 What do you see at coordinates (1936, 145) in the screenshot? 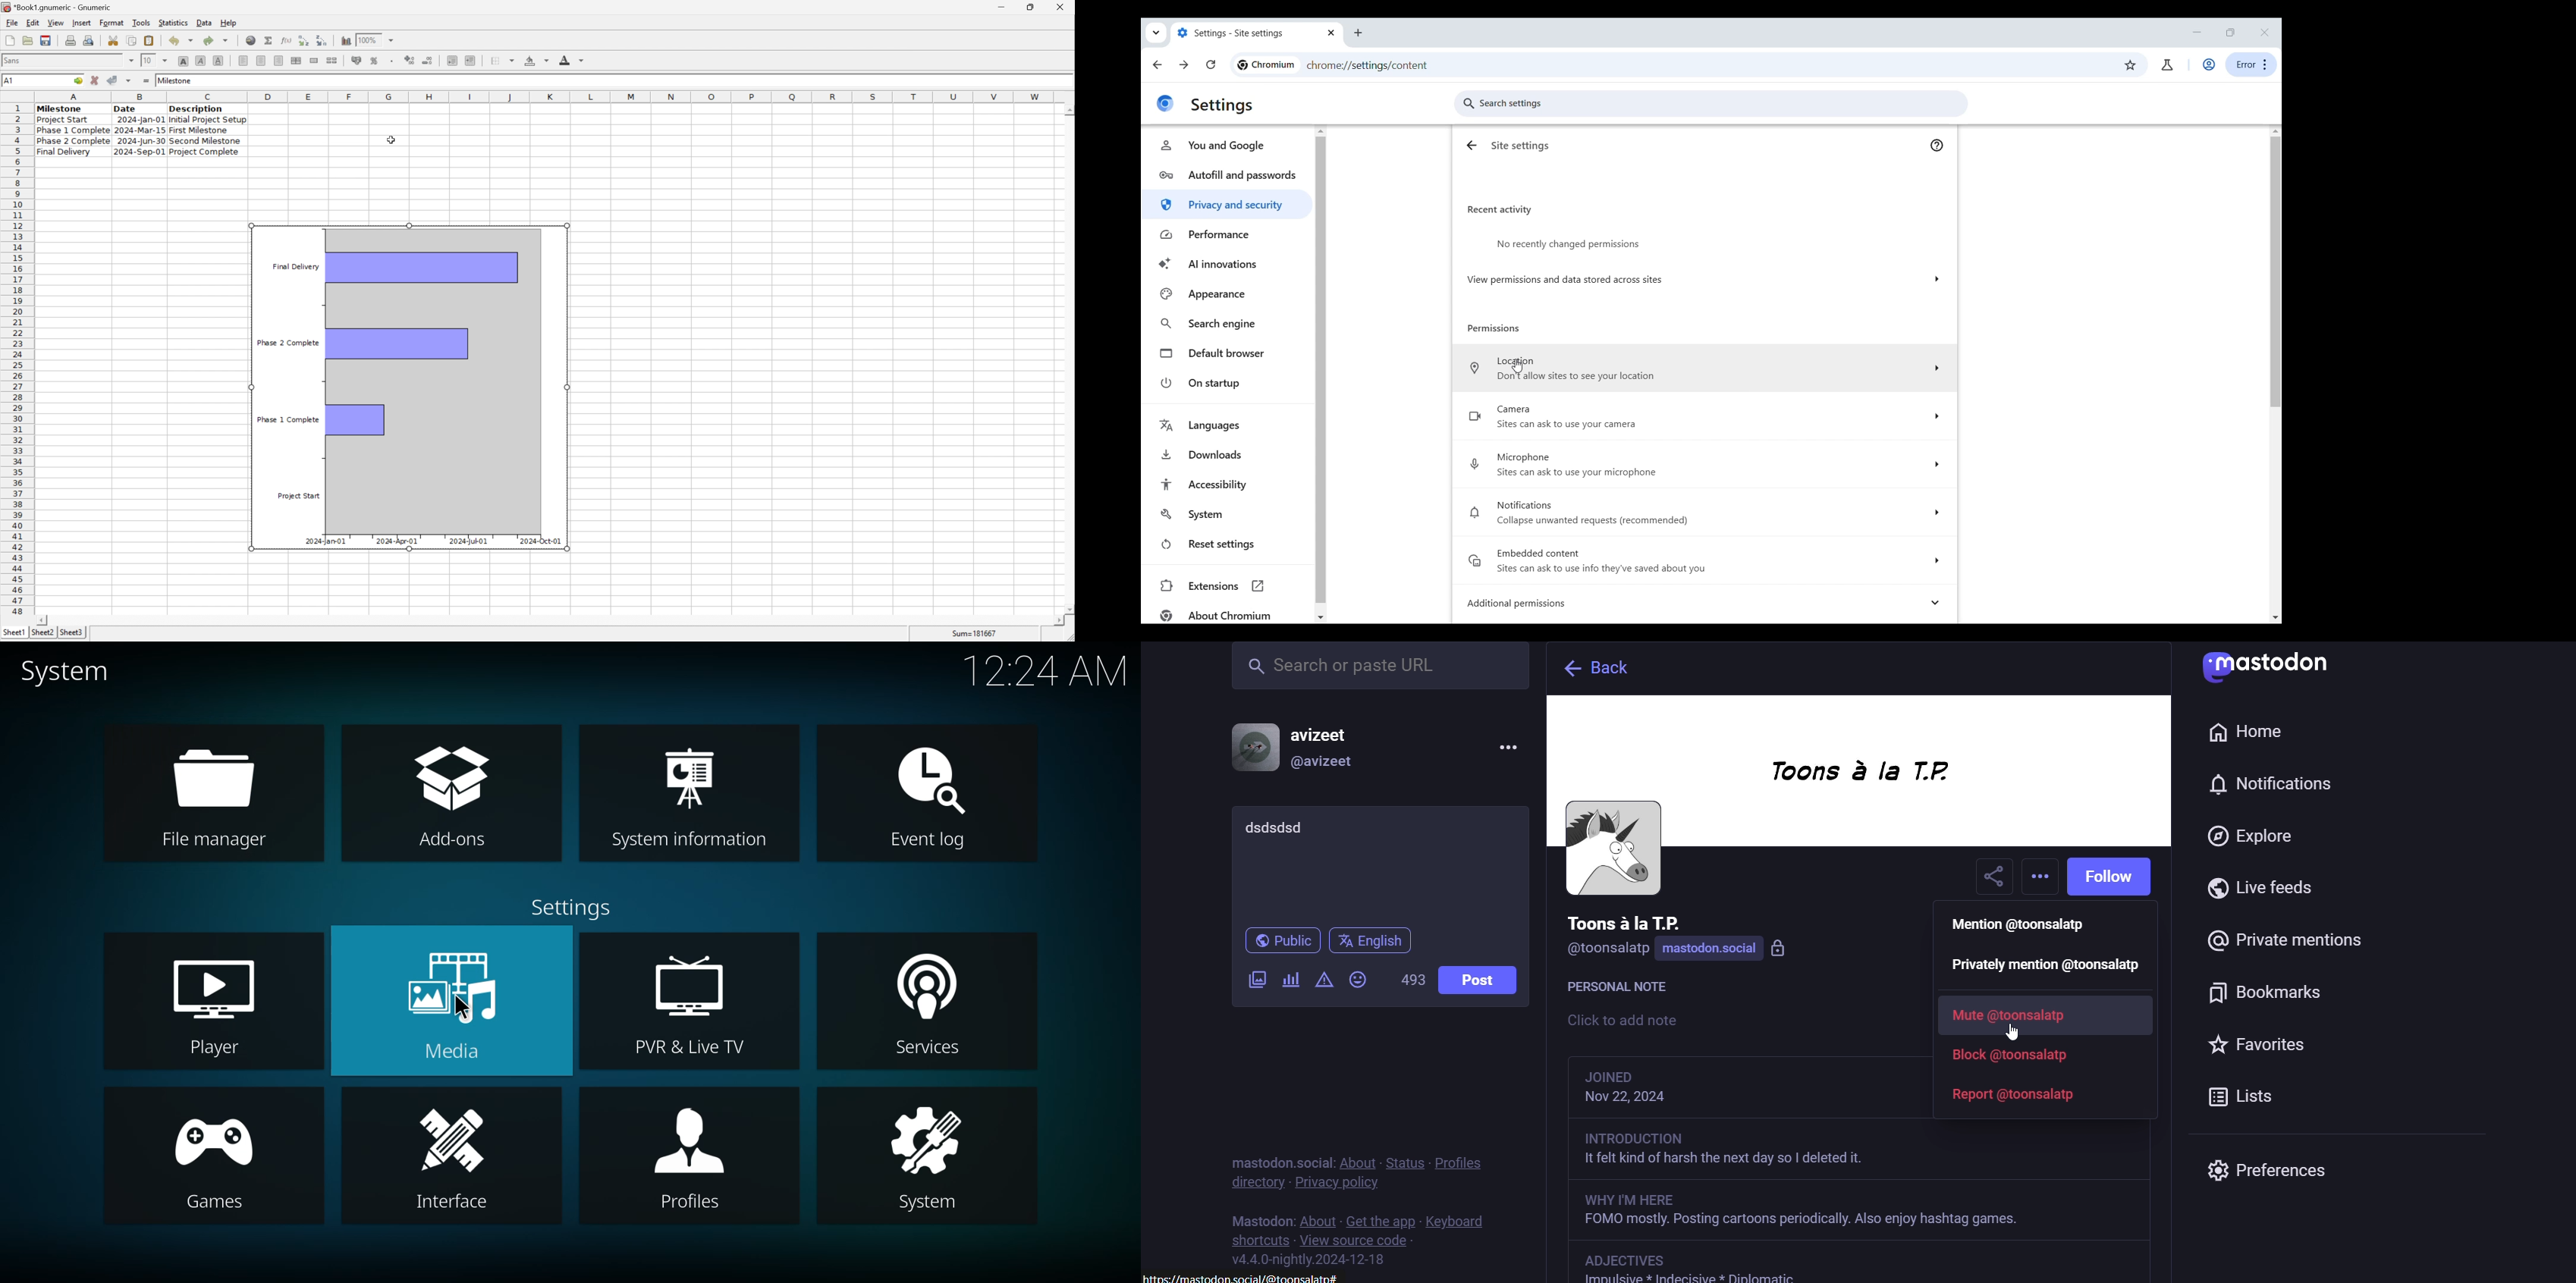
I see `Google Chrome help` at bounding box center [1936, 145].